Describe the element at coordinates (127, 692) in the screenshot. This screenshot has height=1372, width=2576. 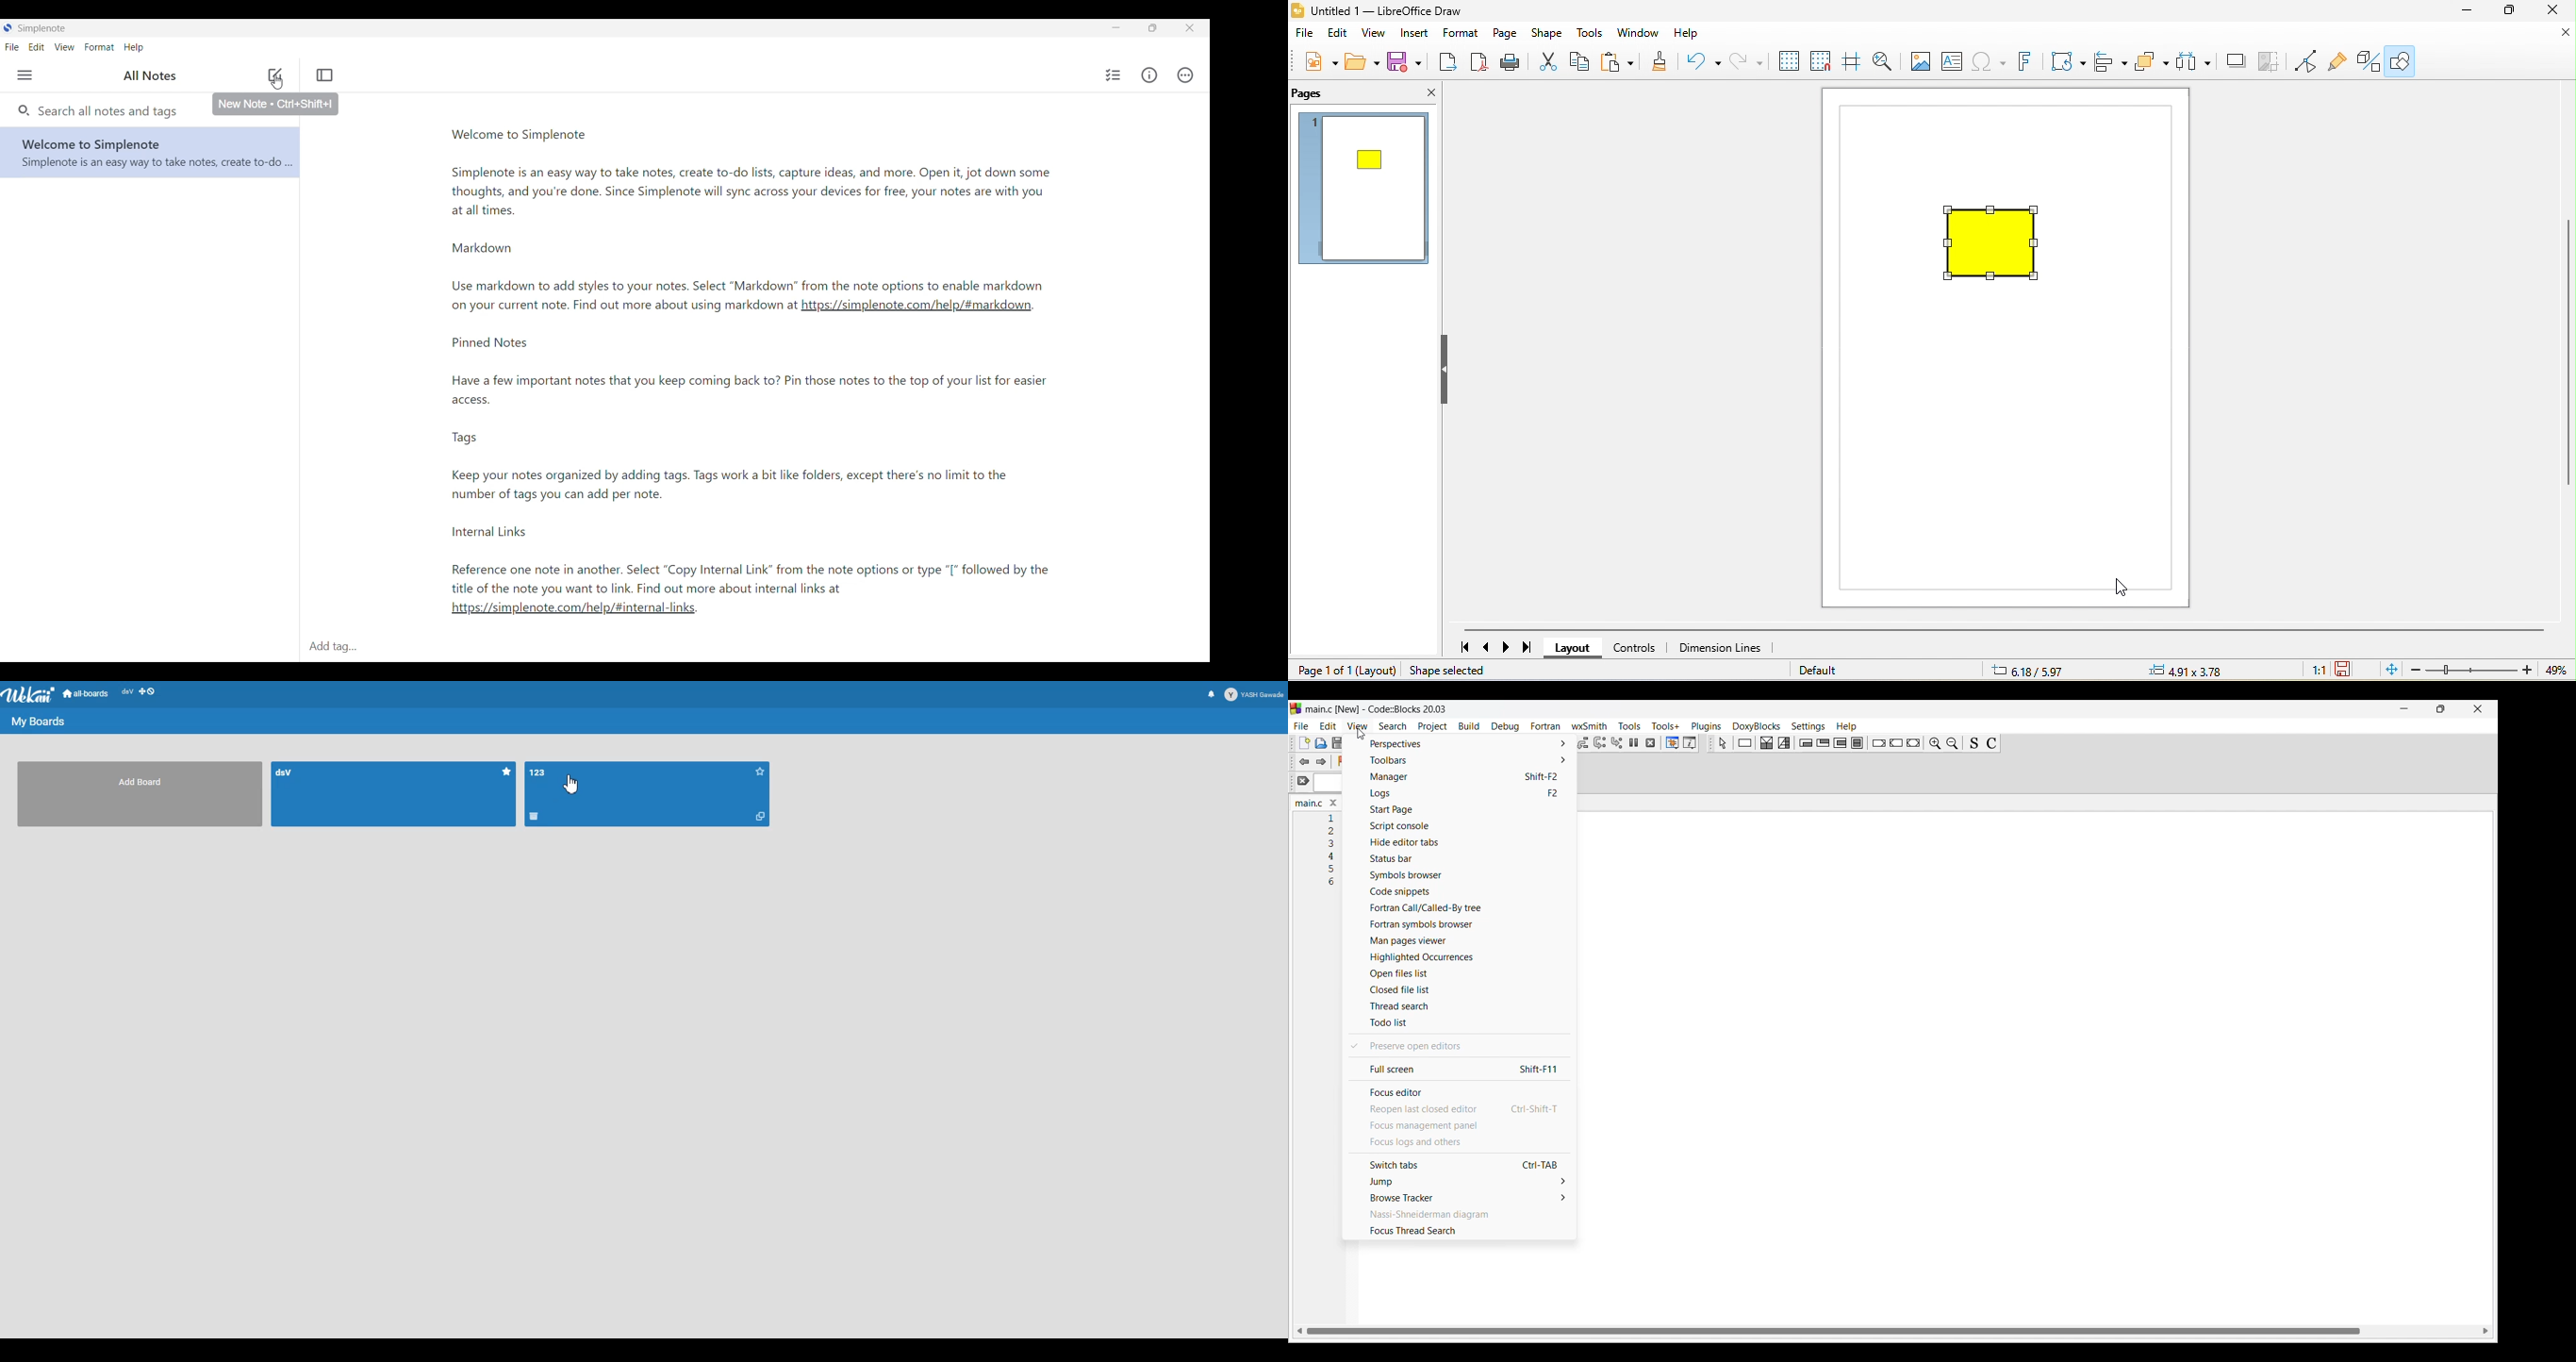
I see `dsV` at that location.